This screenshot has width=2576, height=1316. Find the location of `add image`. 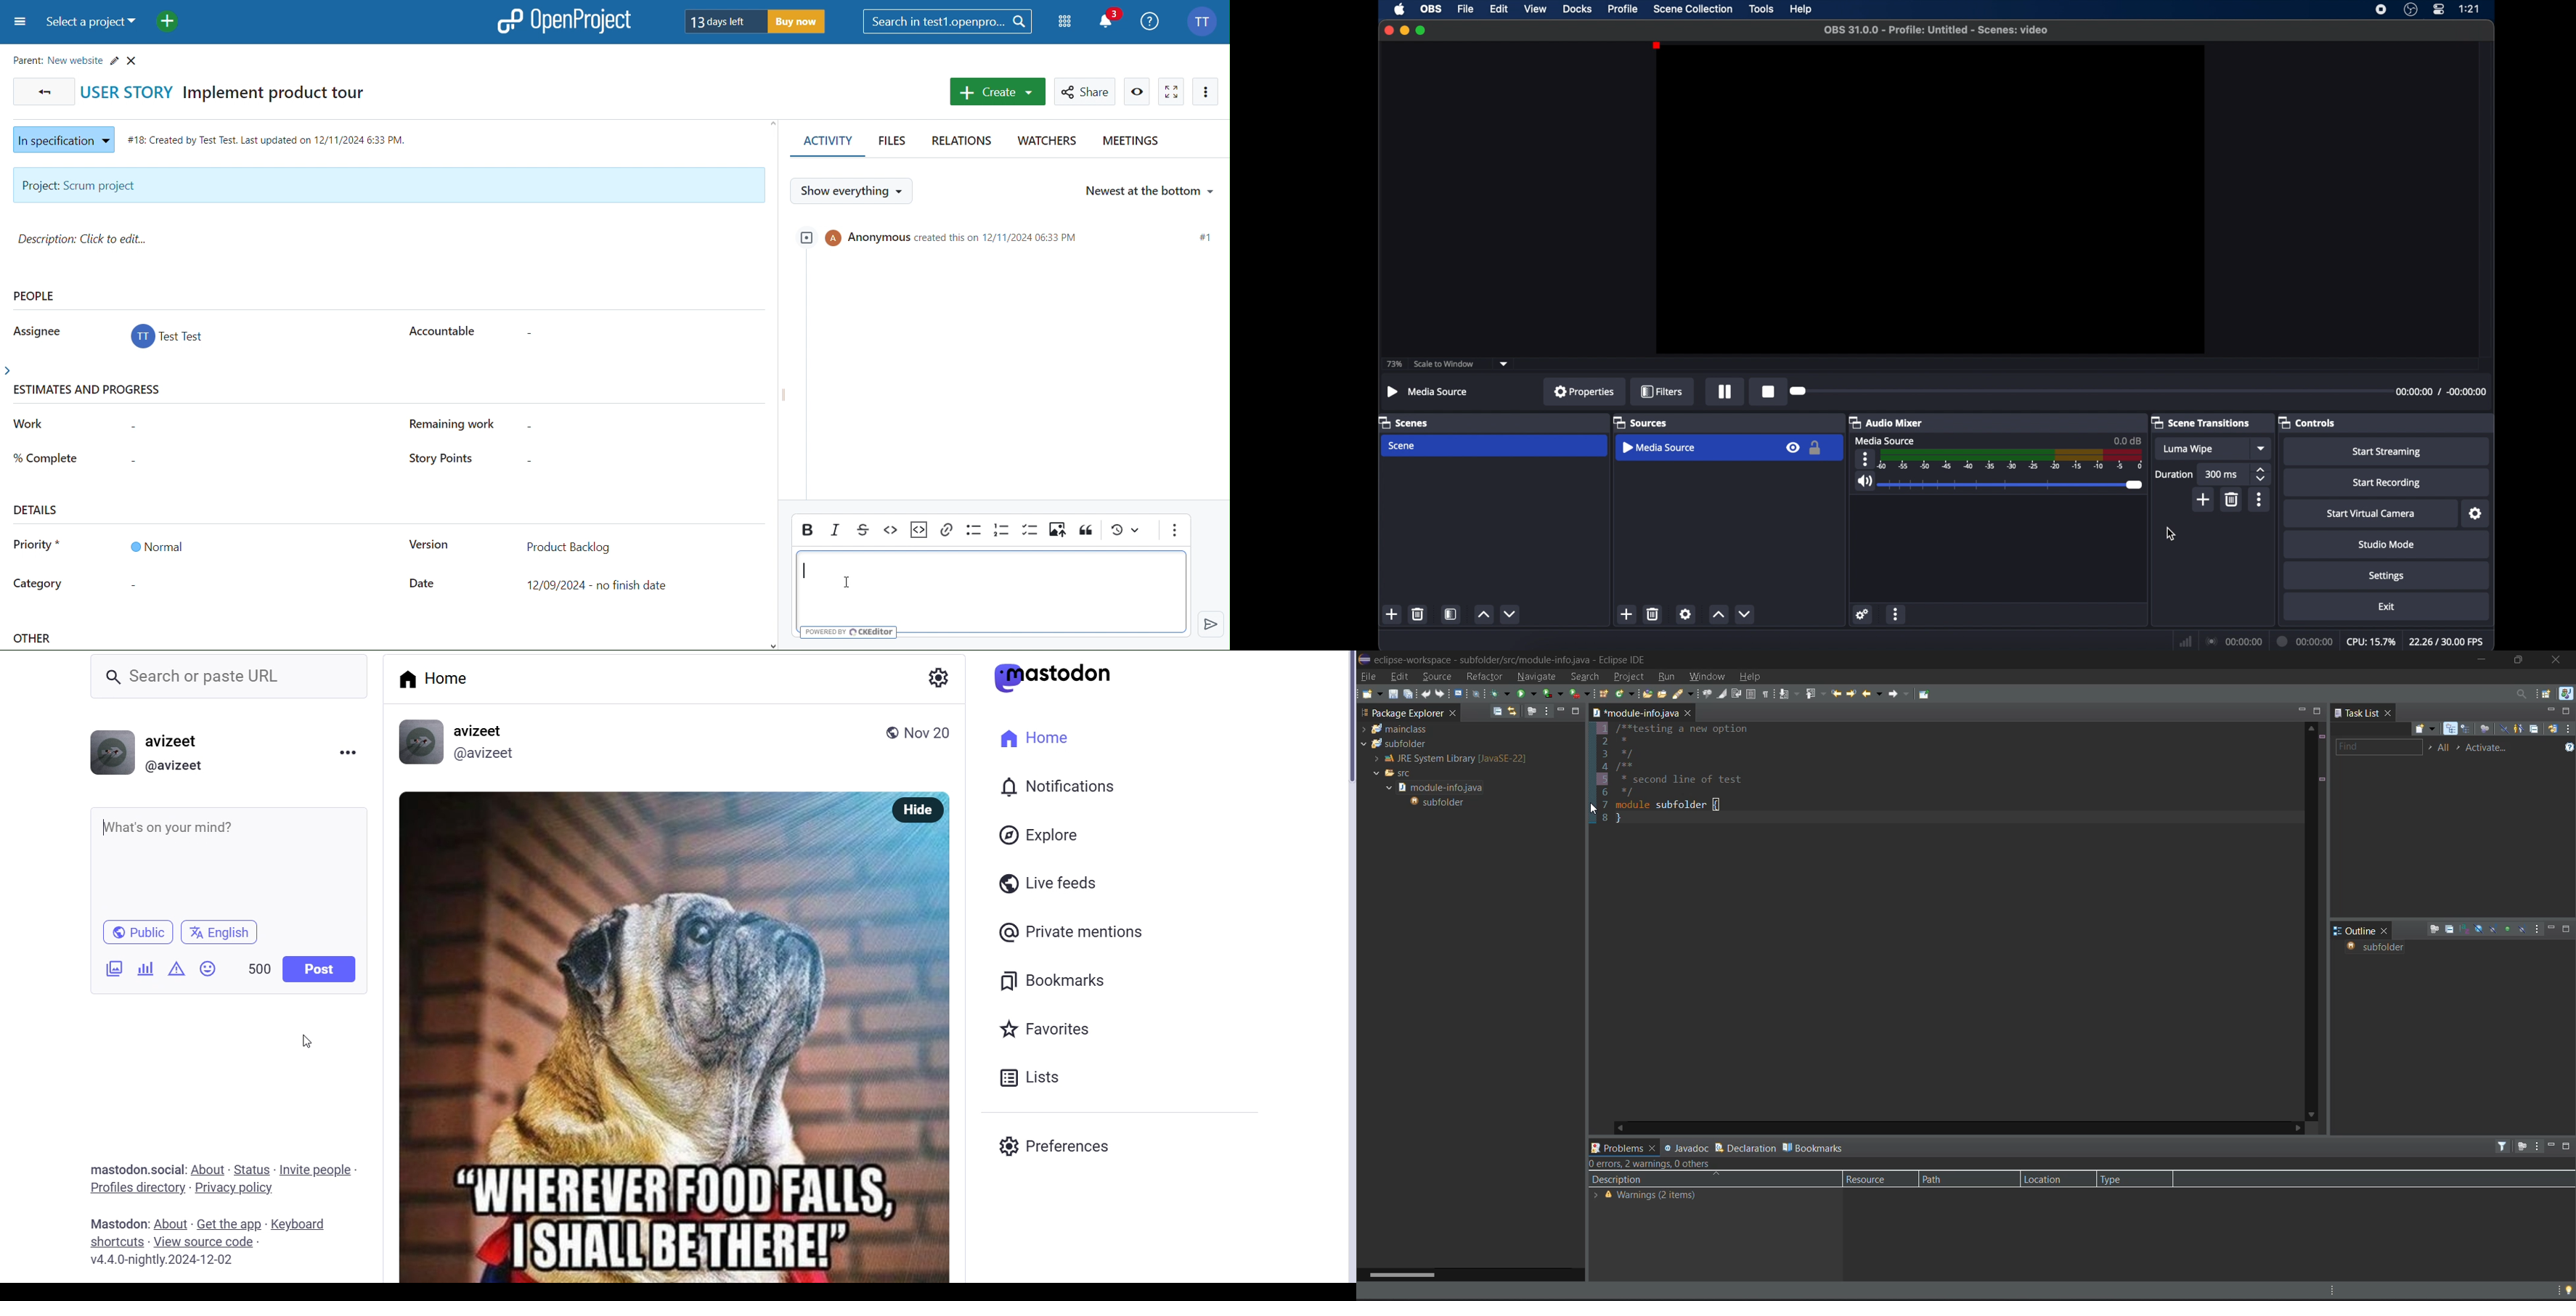

add image is located at coordinates (109, 969).